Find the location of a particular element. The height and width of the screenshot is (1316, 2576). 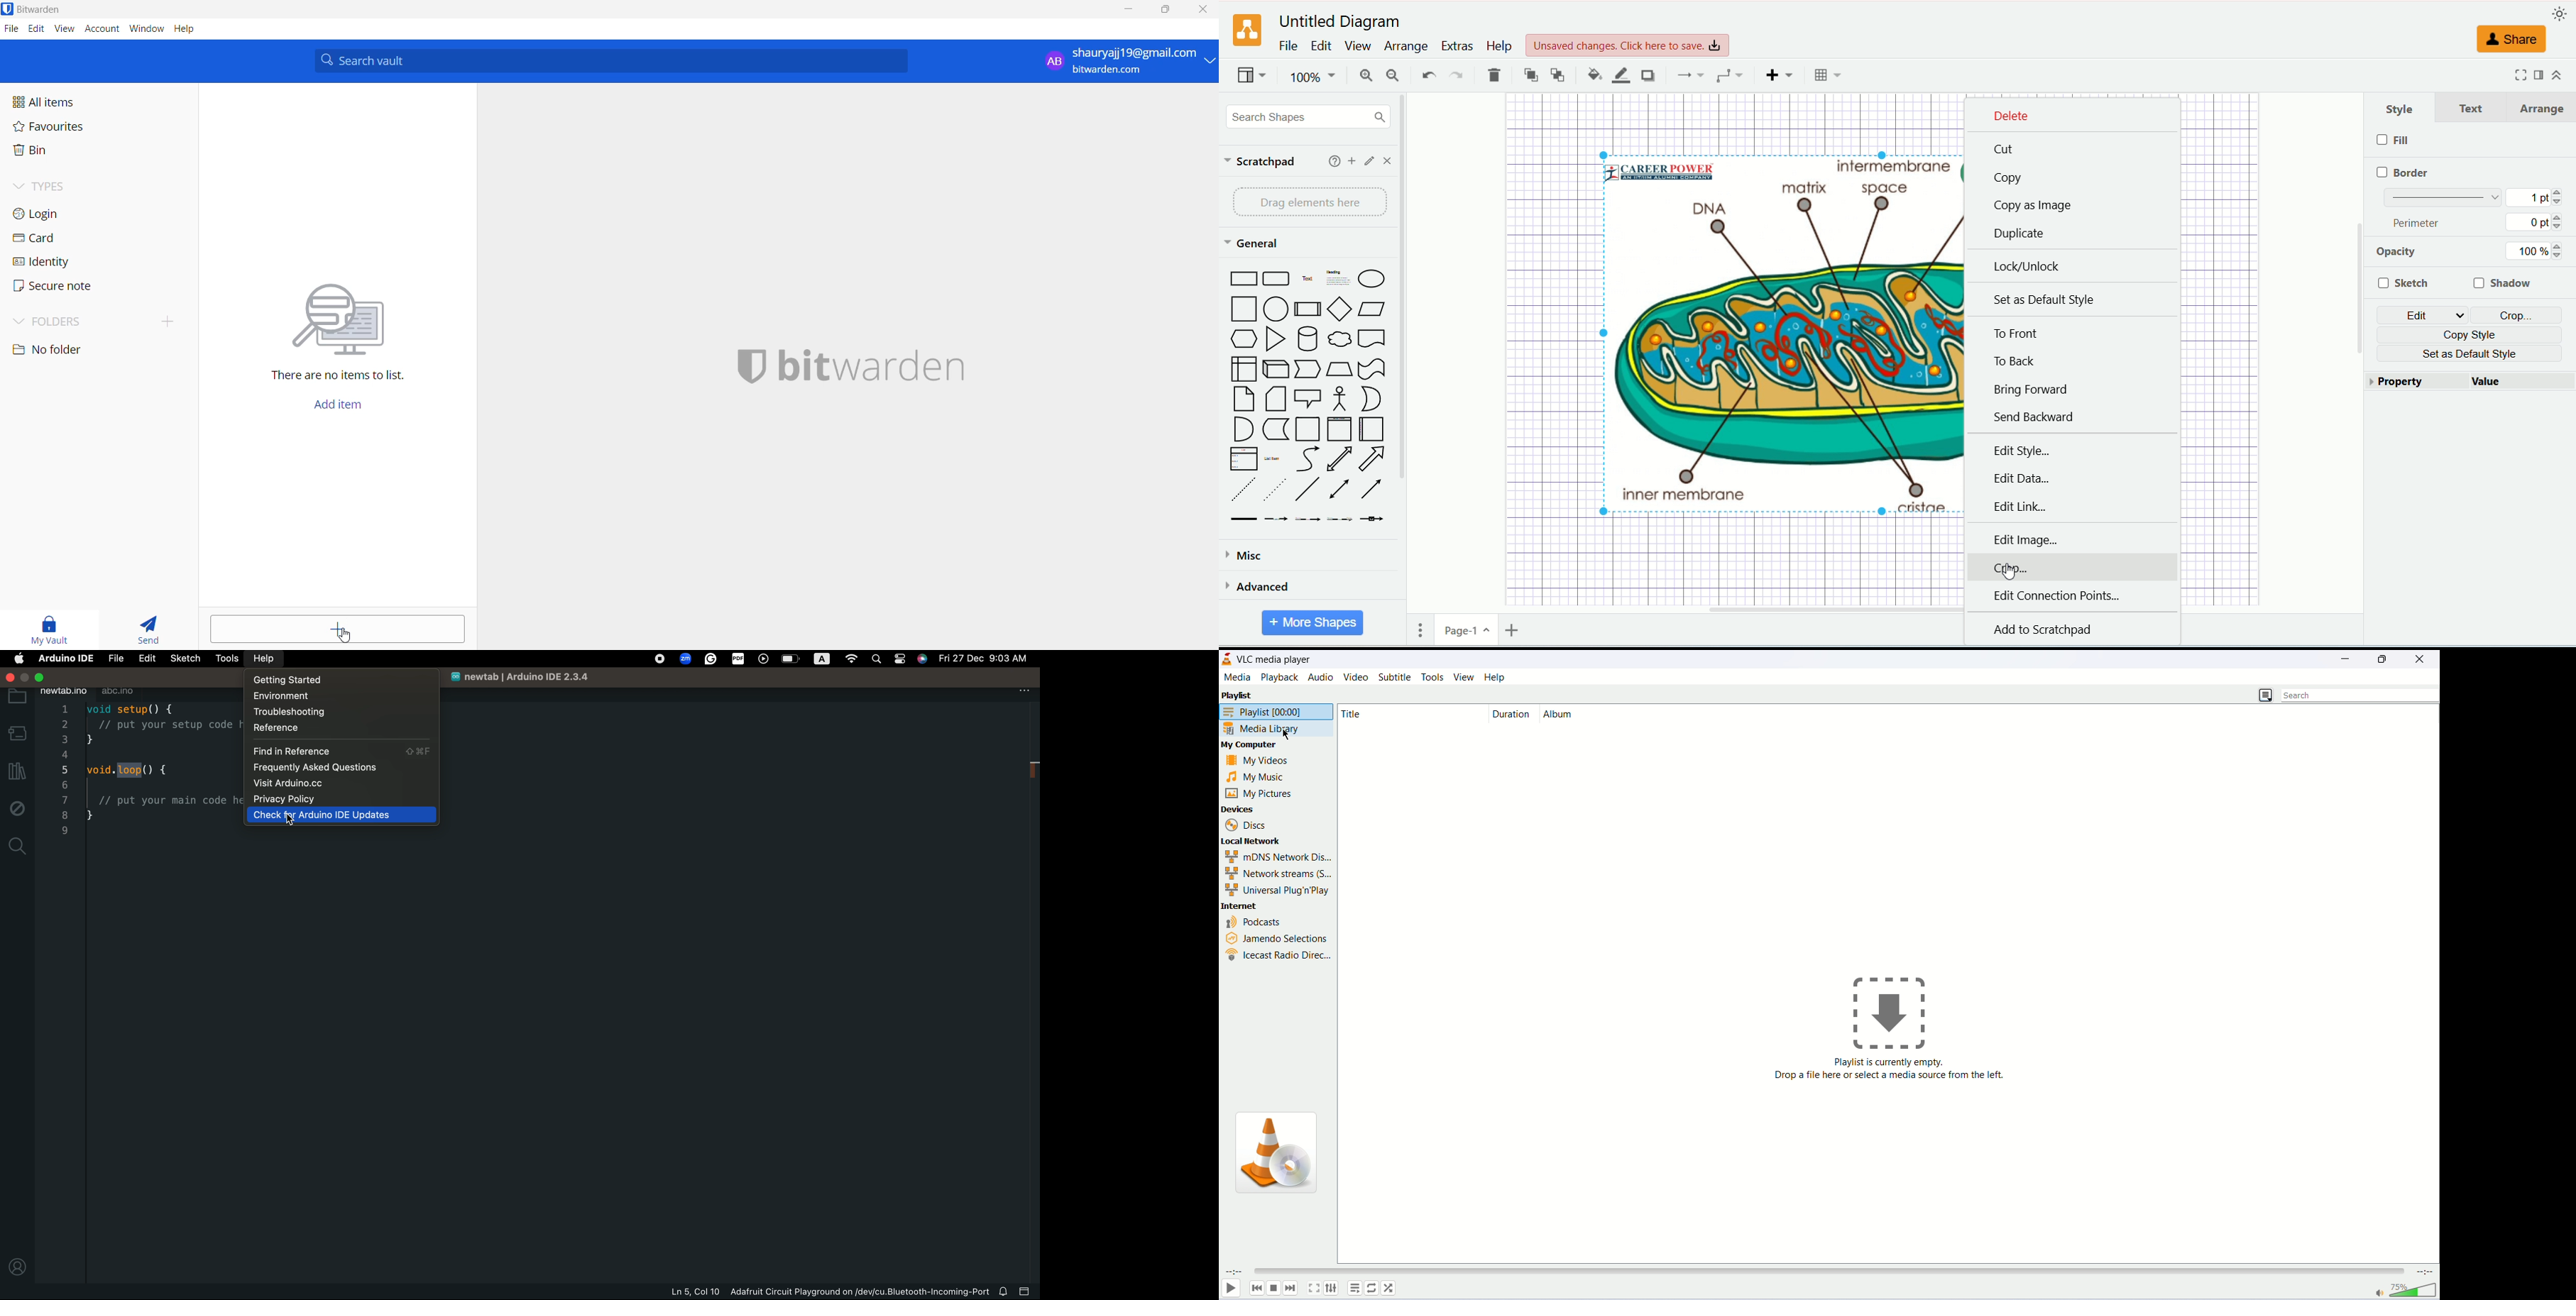

jamendo selection is located at coordinates (1277, 938).